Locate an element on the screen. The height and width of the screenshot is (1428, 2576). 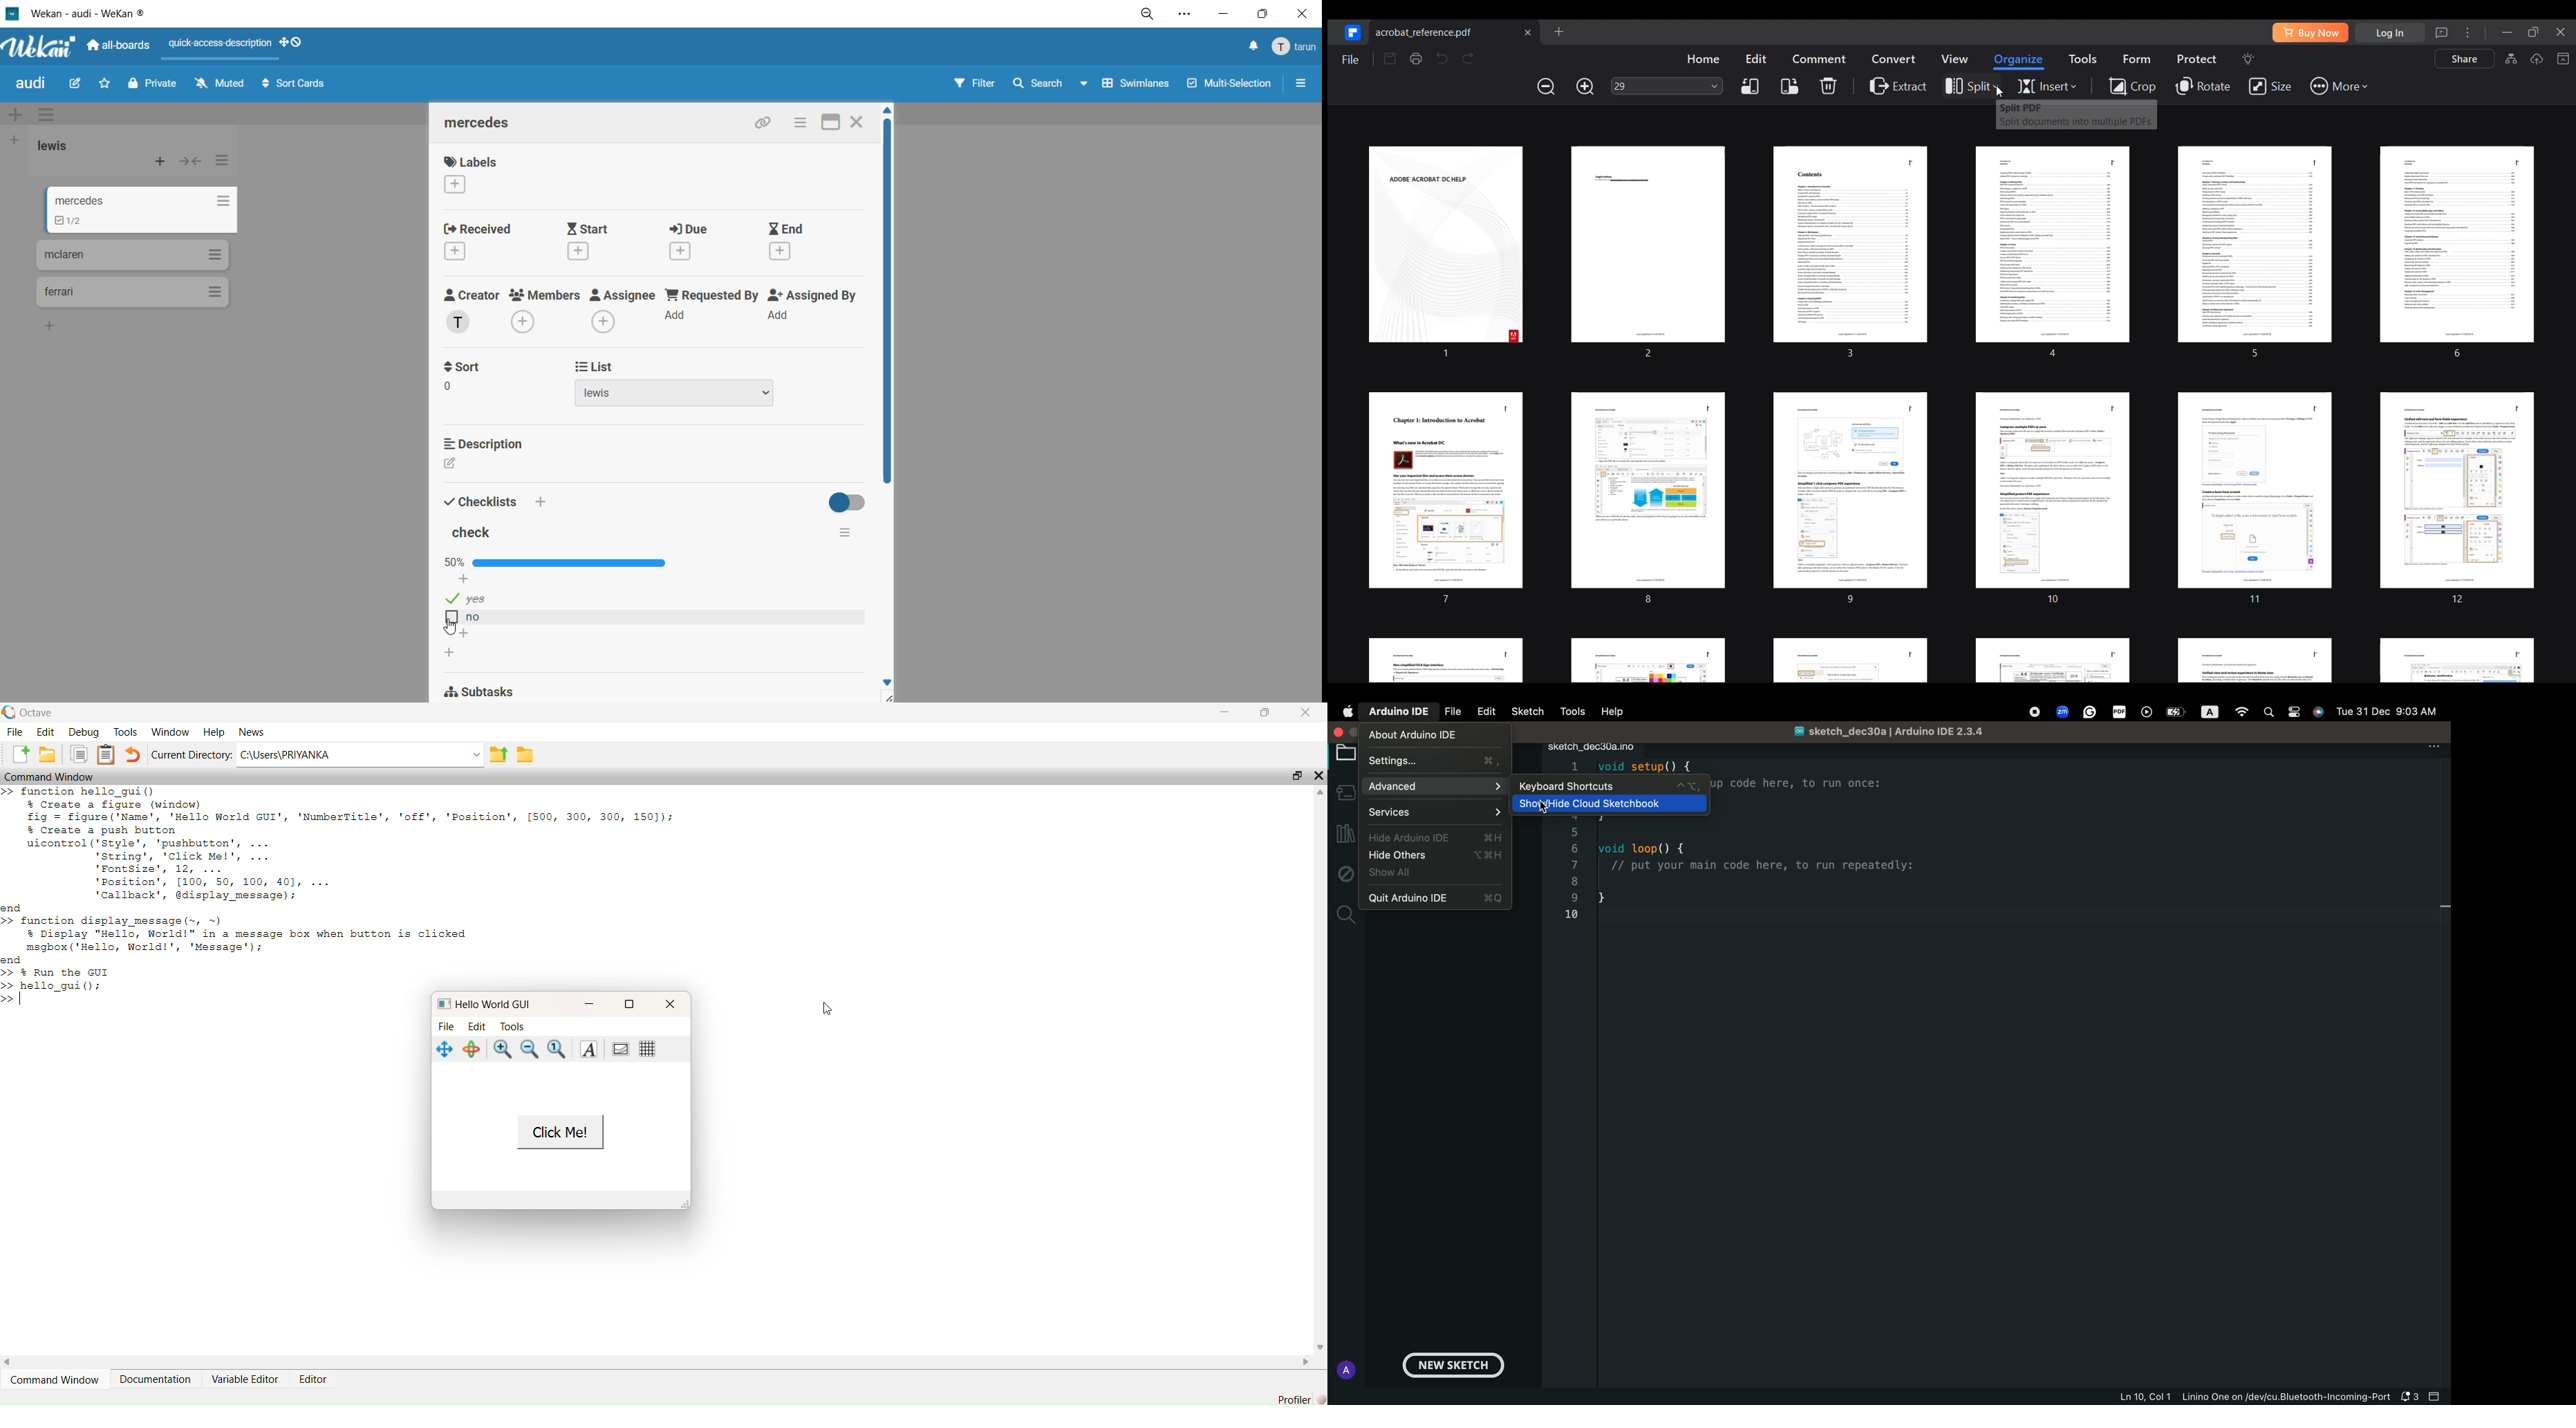
show all is located at coordinates (1436, 874).